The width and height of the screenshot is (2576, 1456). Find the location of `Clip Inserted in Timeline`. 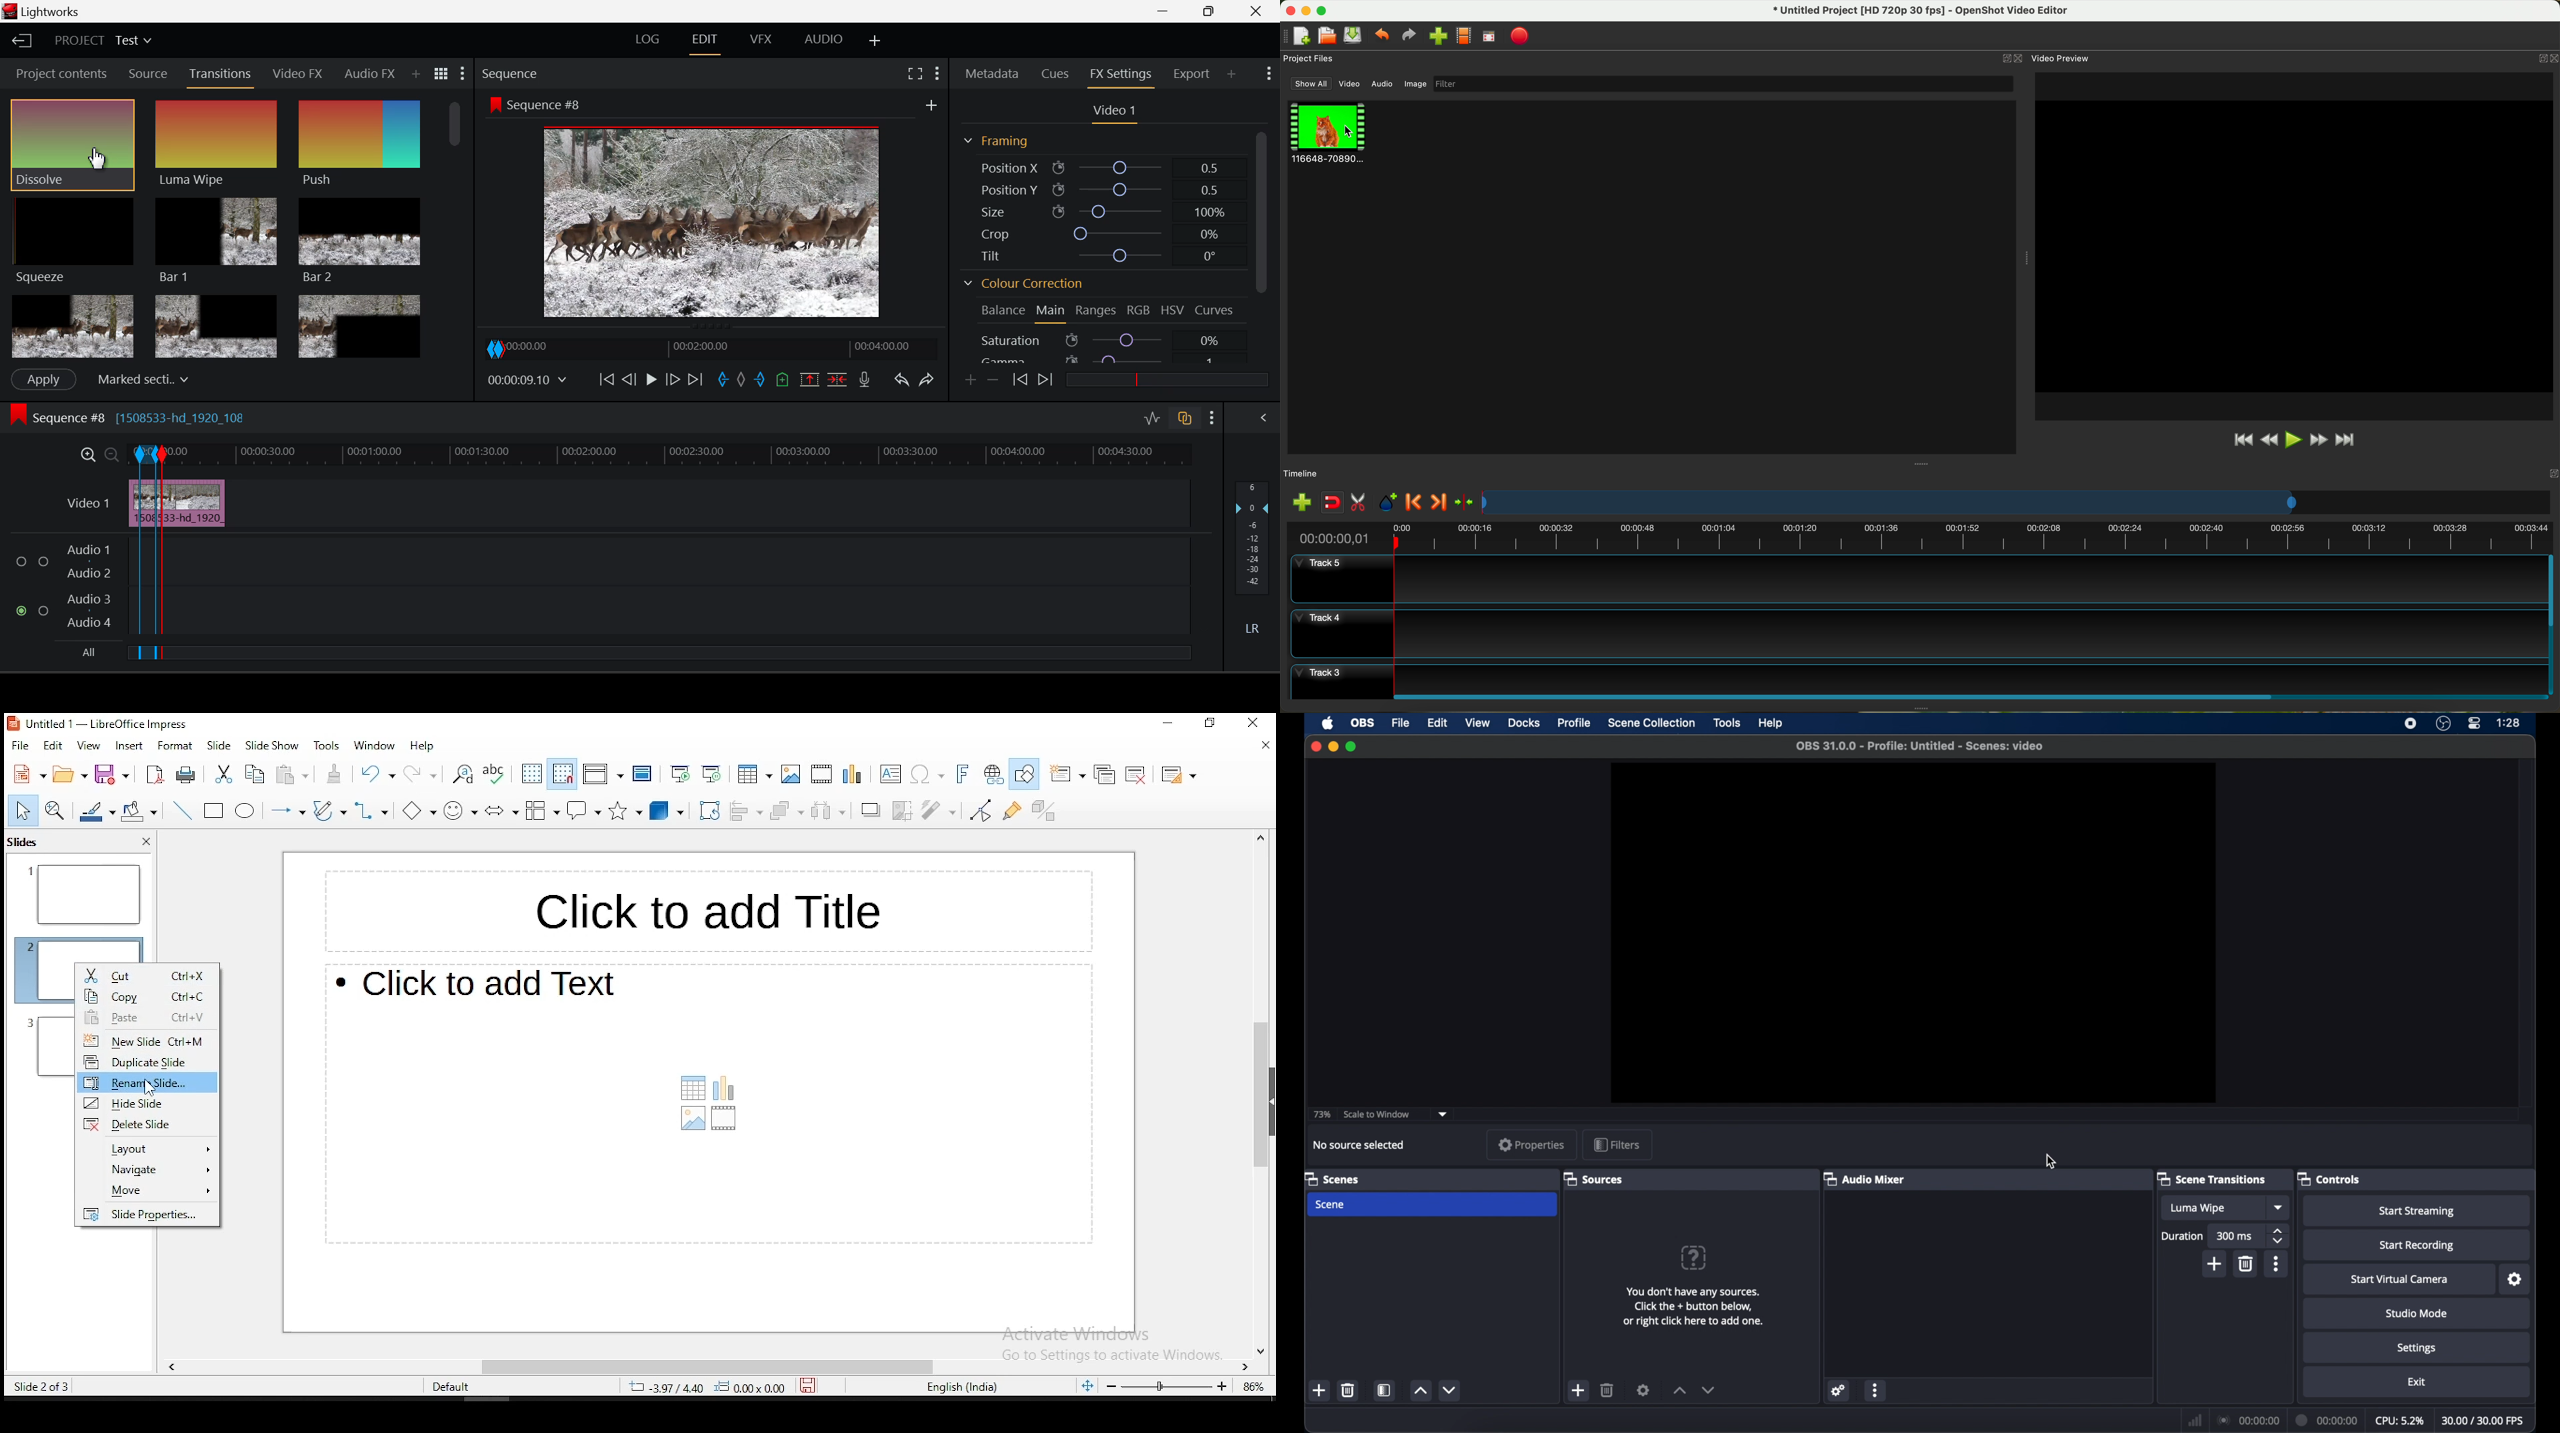

Clip Inserted in Timeline is located at coordinates (195, 503).